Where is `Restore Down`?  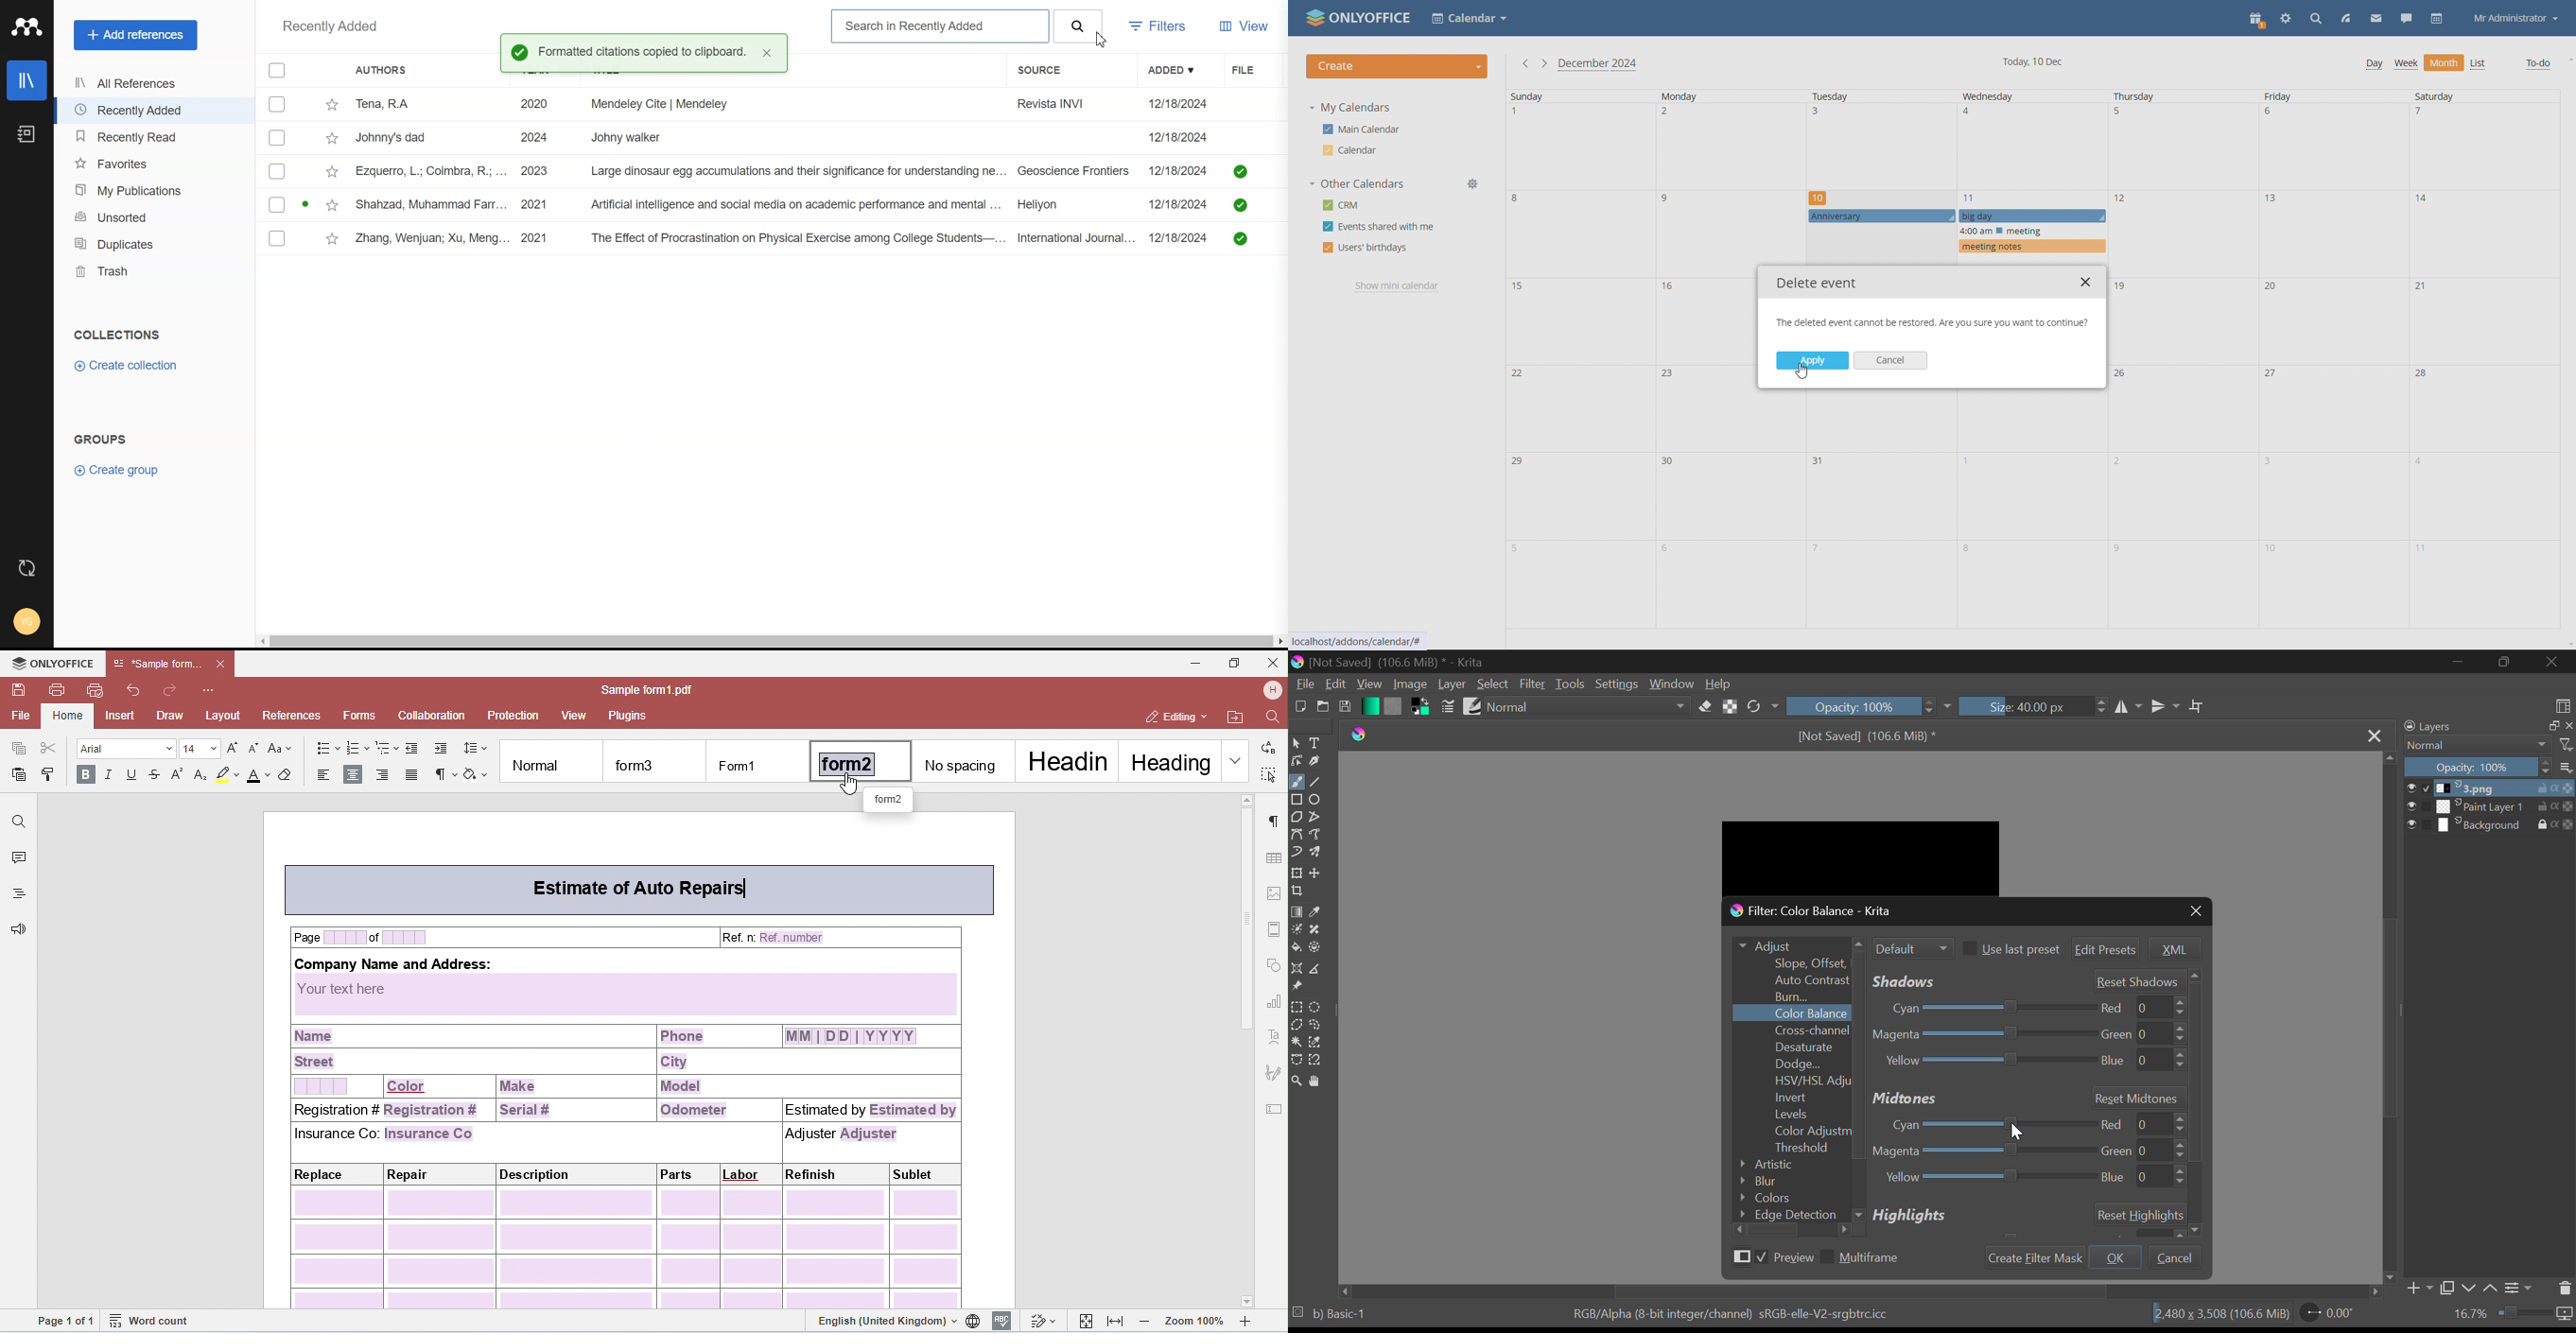 Restore Down is located at coordinates (2459, 662).